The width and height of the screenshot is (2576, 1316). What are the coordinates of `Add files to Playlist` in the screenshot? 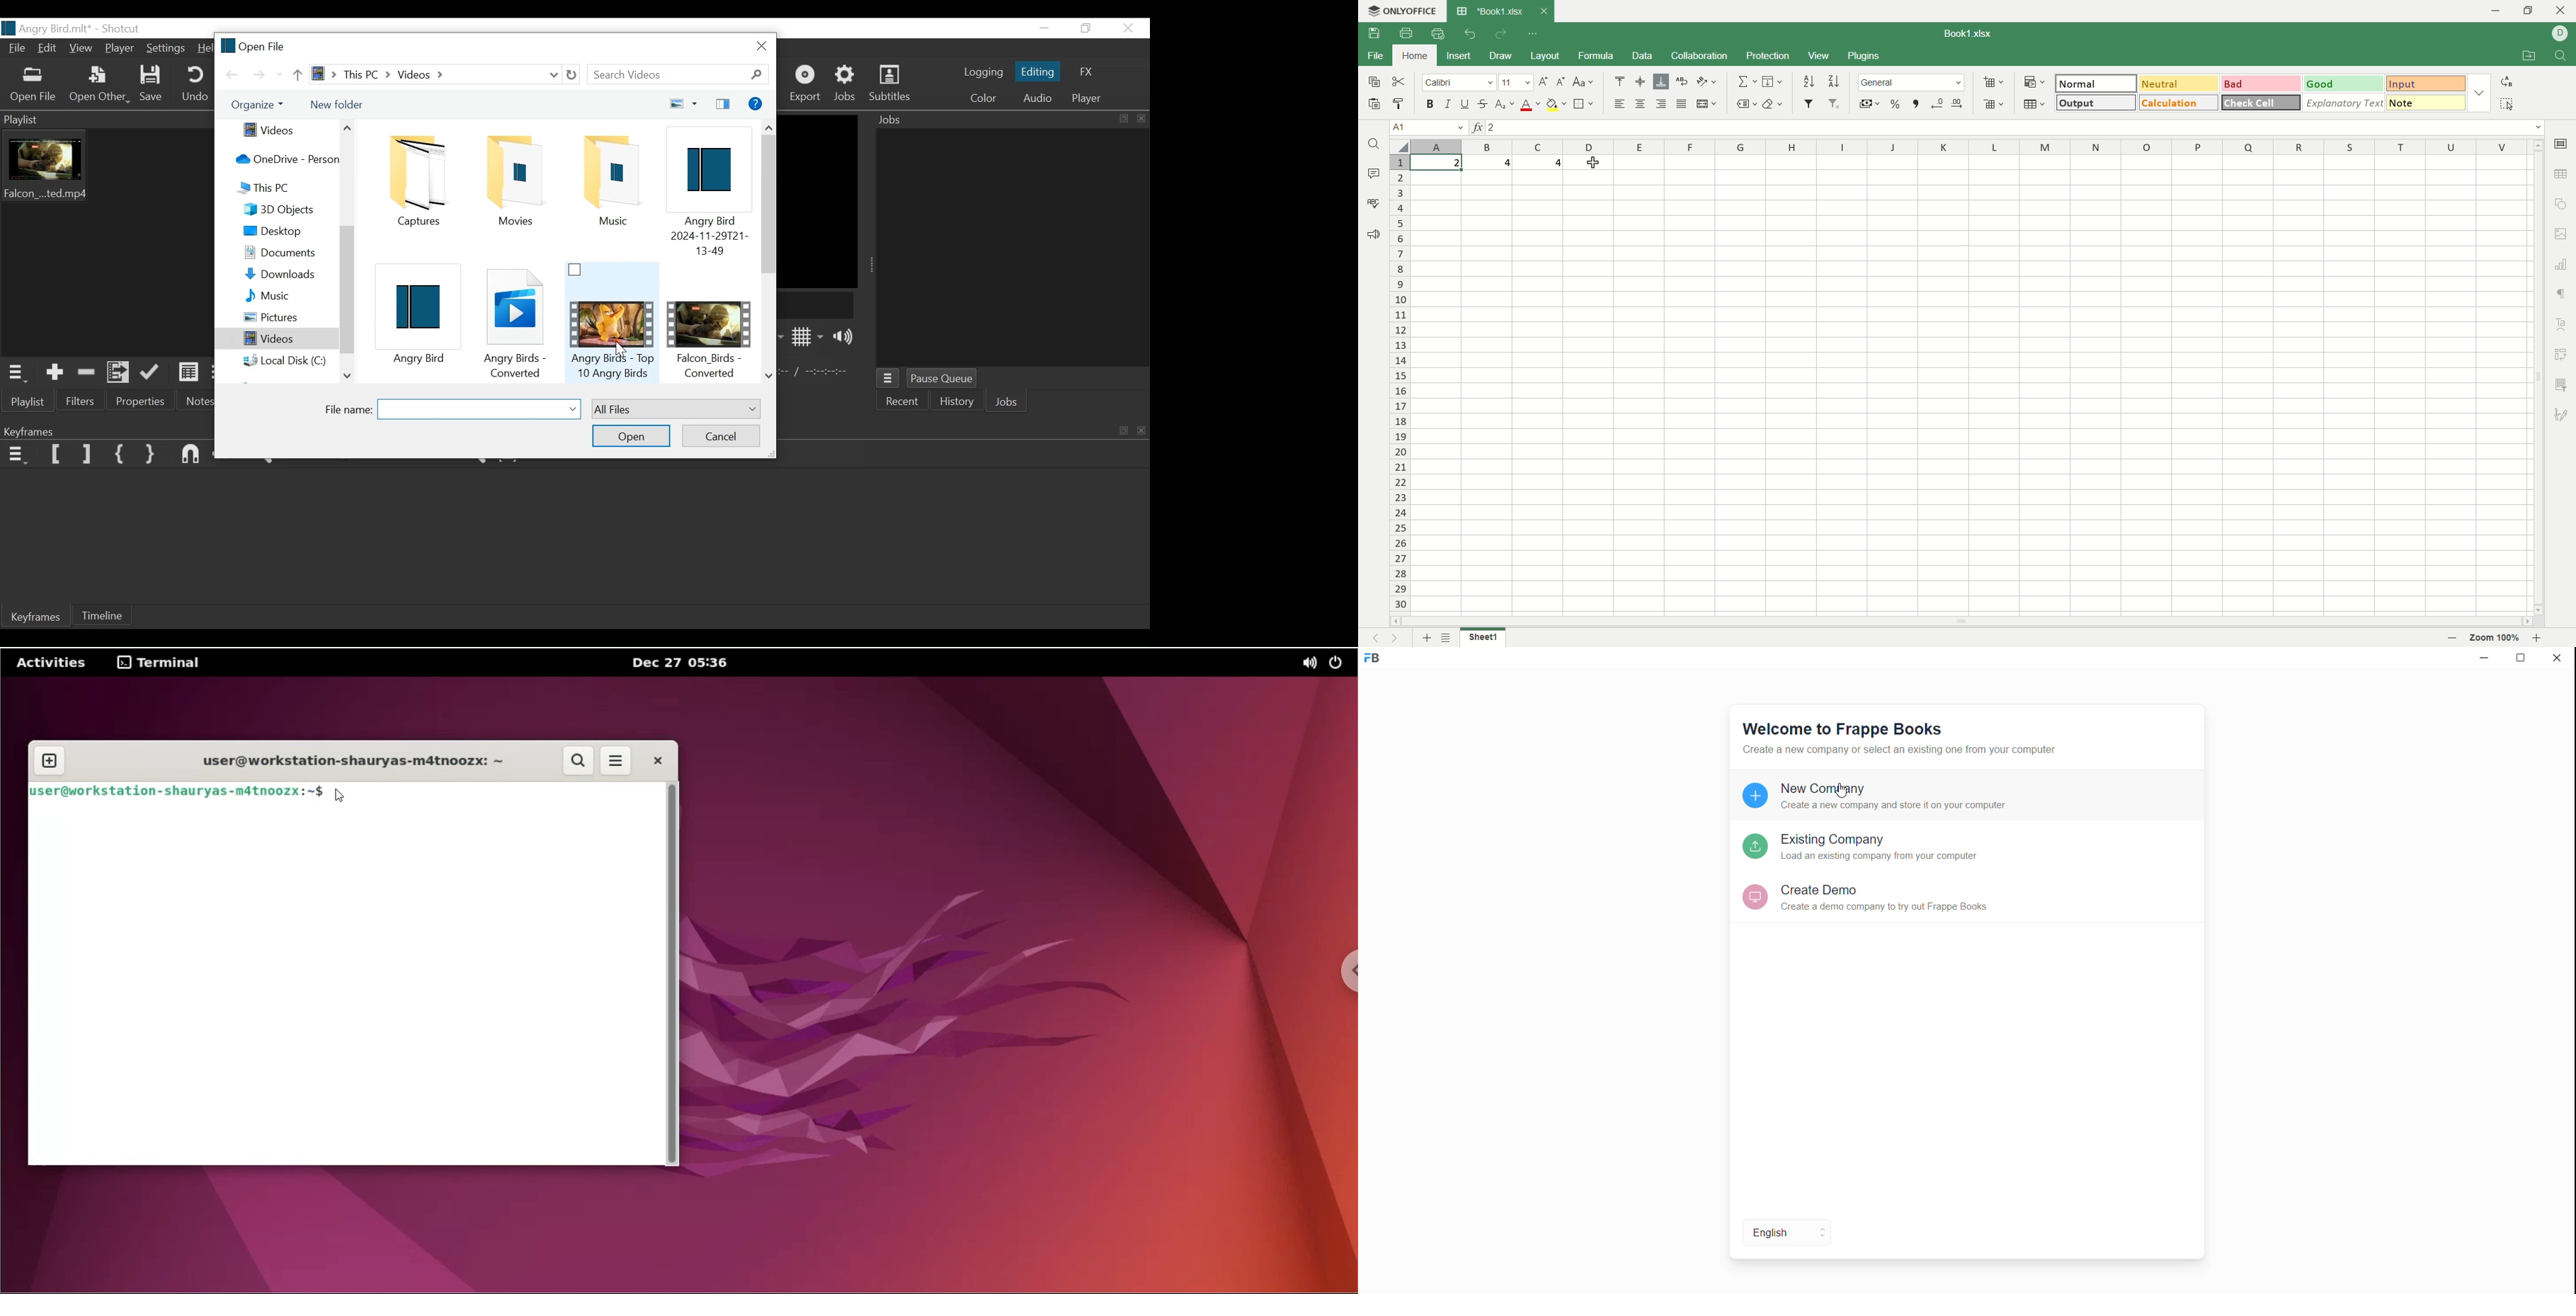 It's located at (117, 373).